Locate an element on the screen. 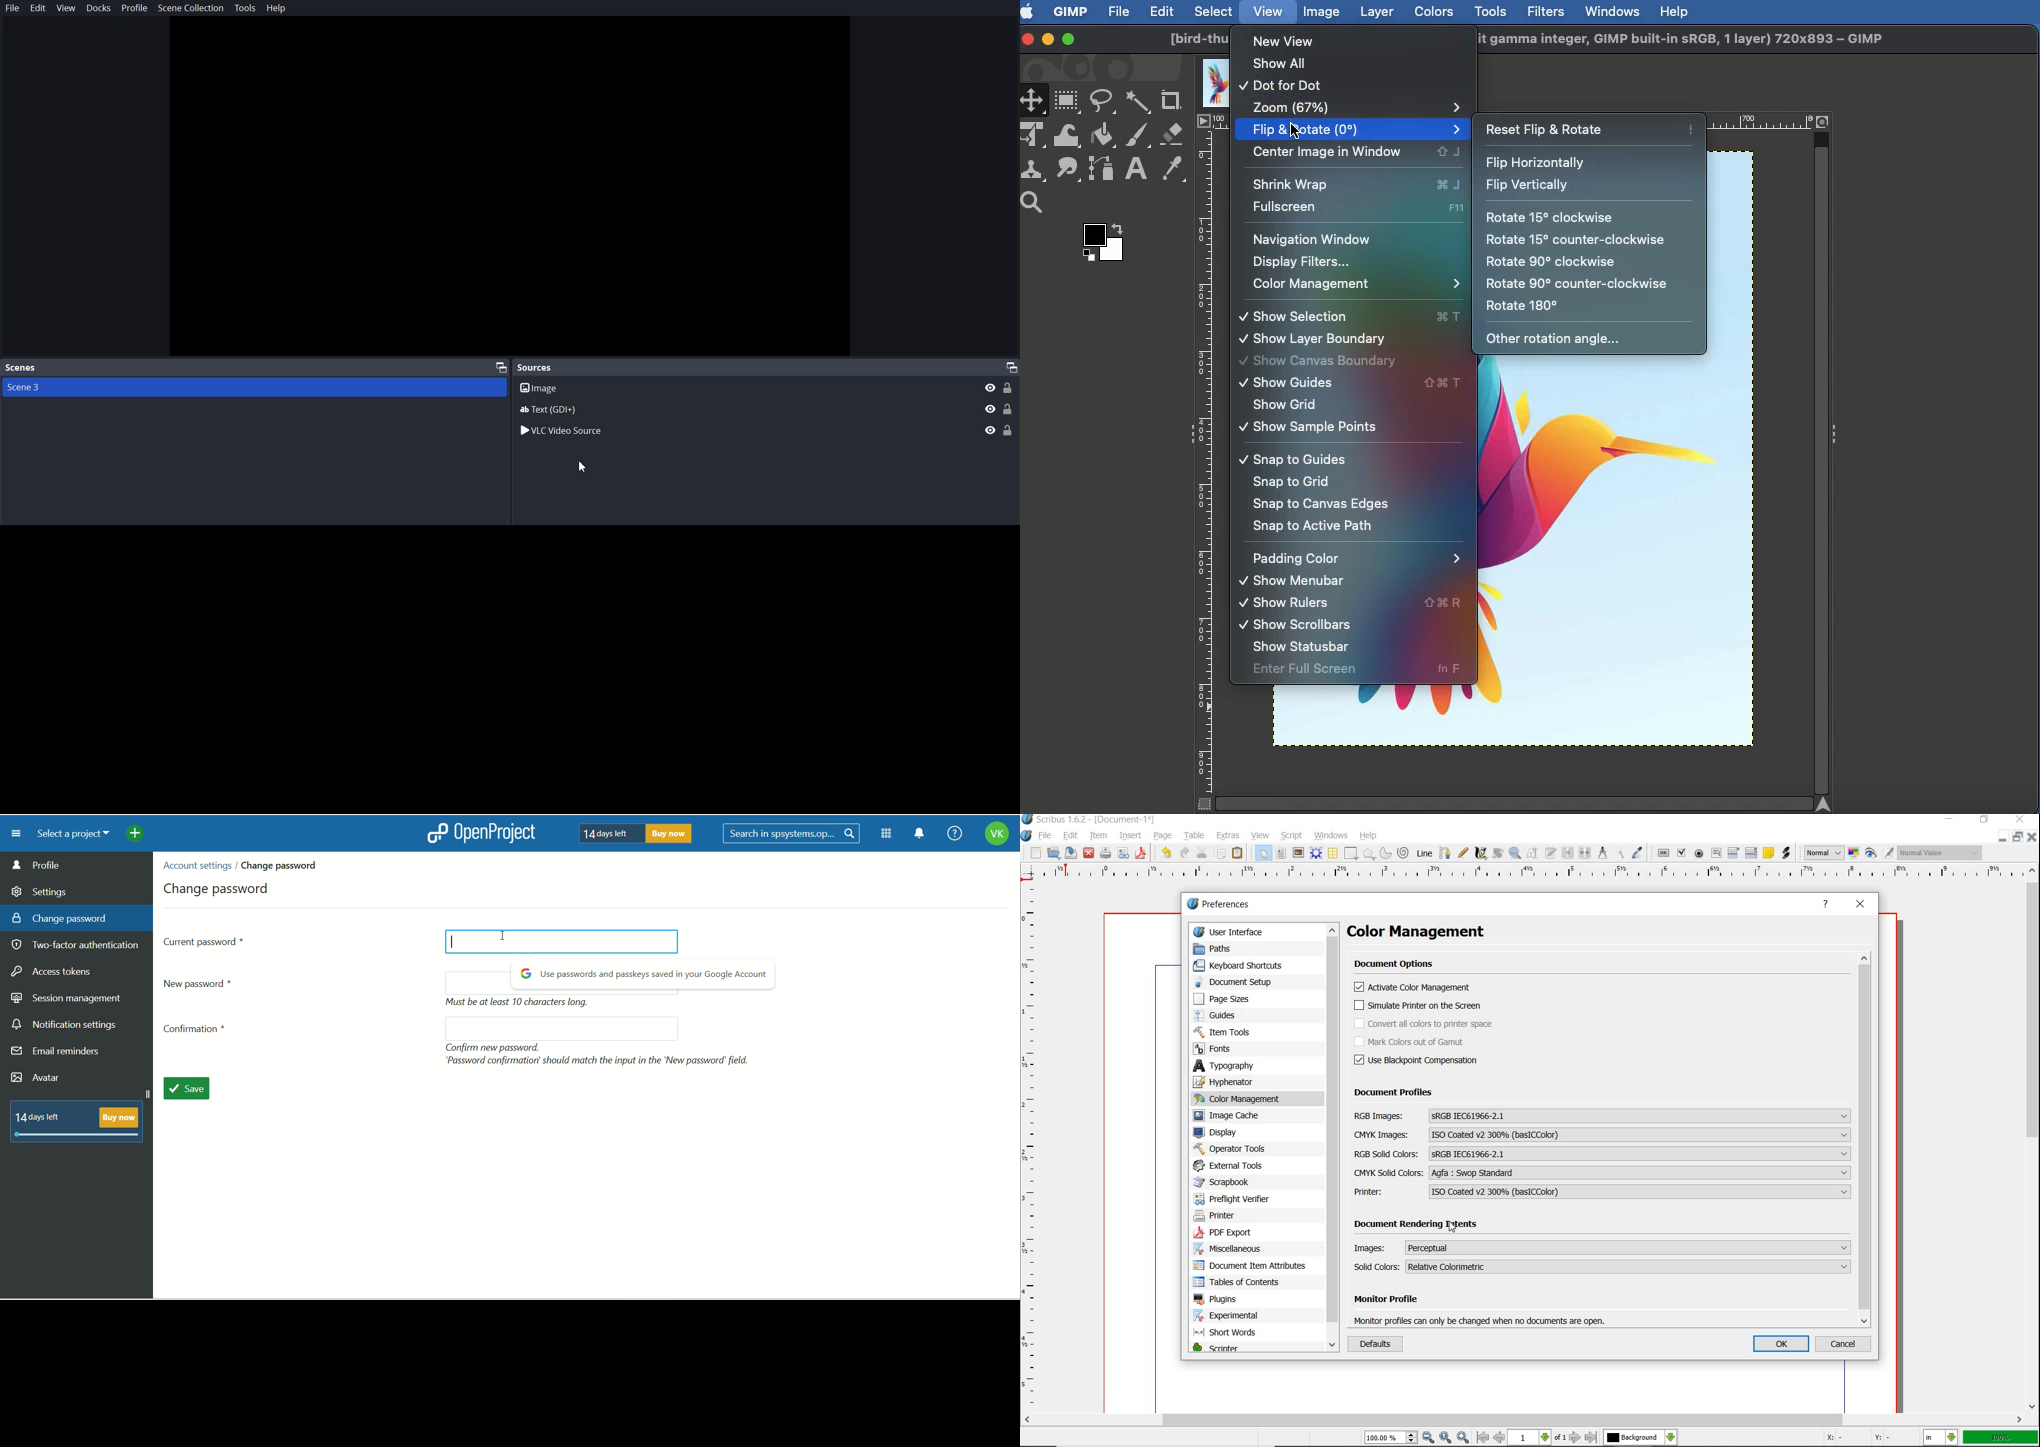 The height and width of the screenshot is (1456, 2044). settings is located at coordinates (40, 890).